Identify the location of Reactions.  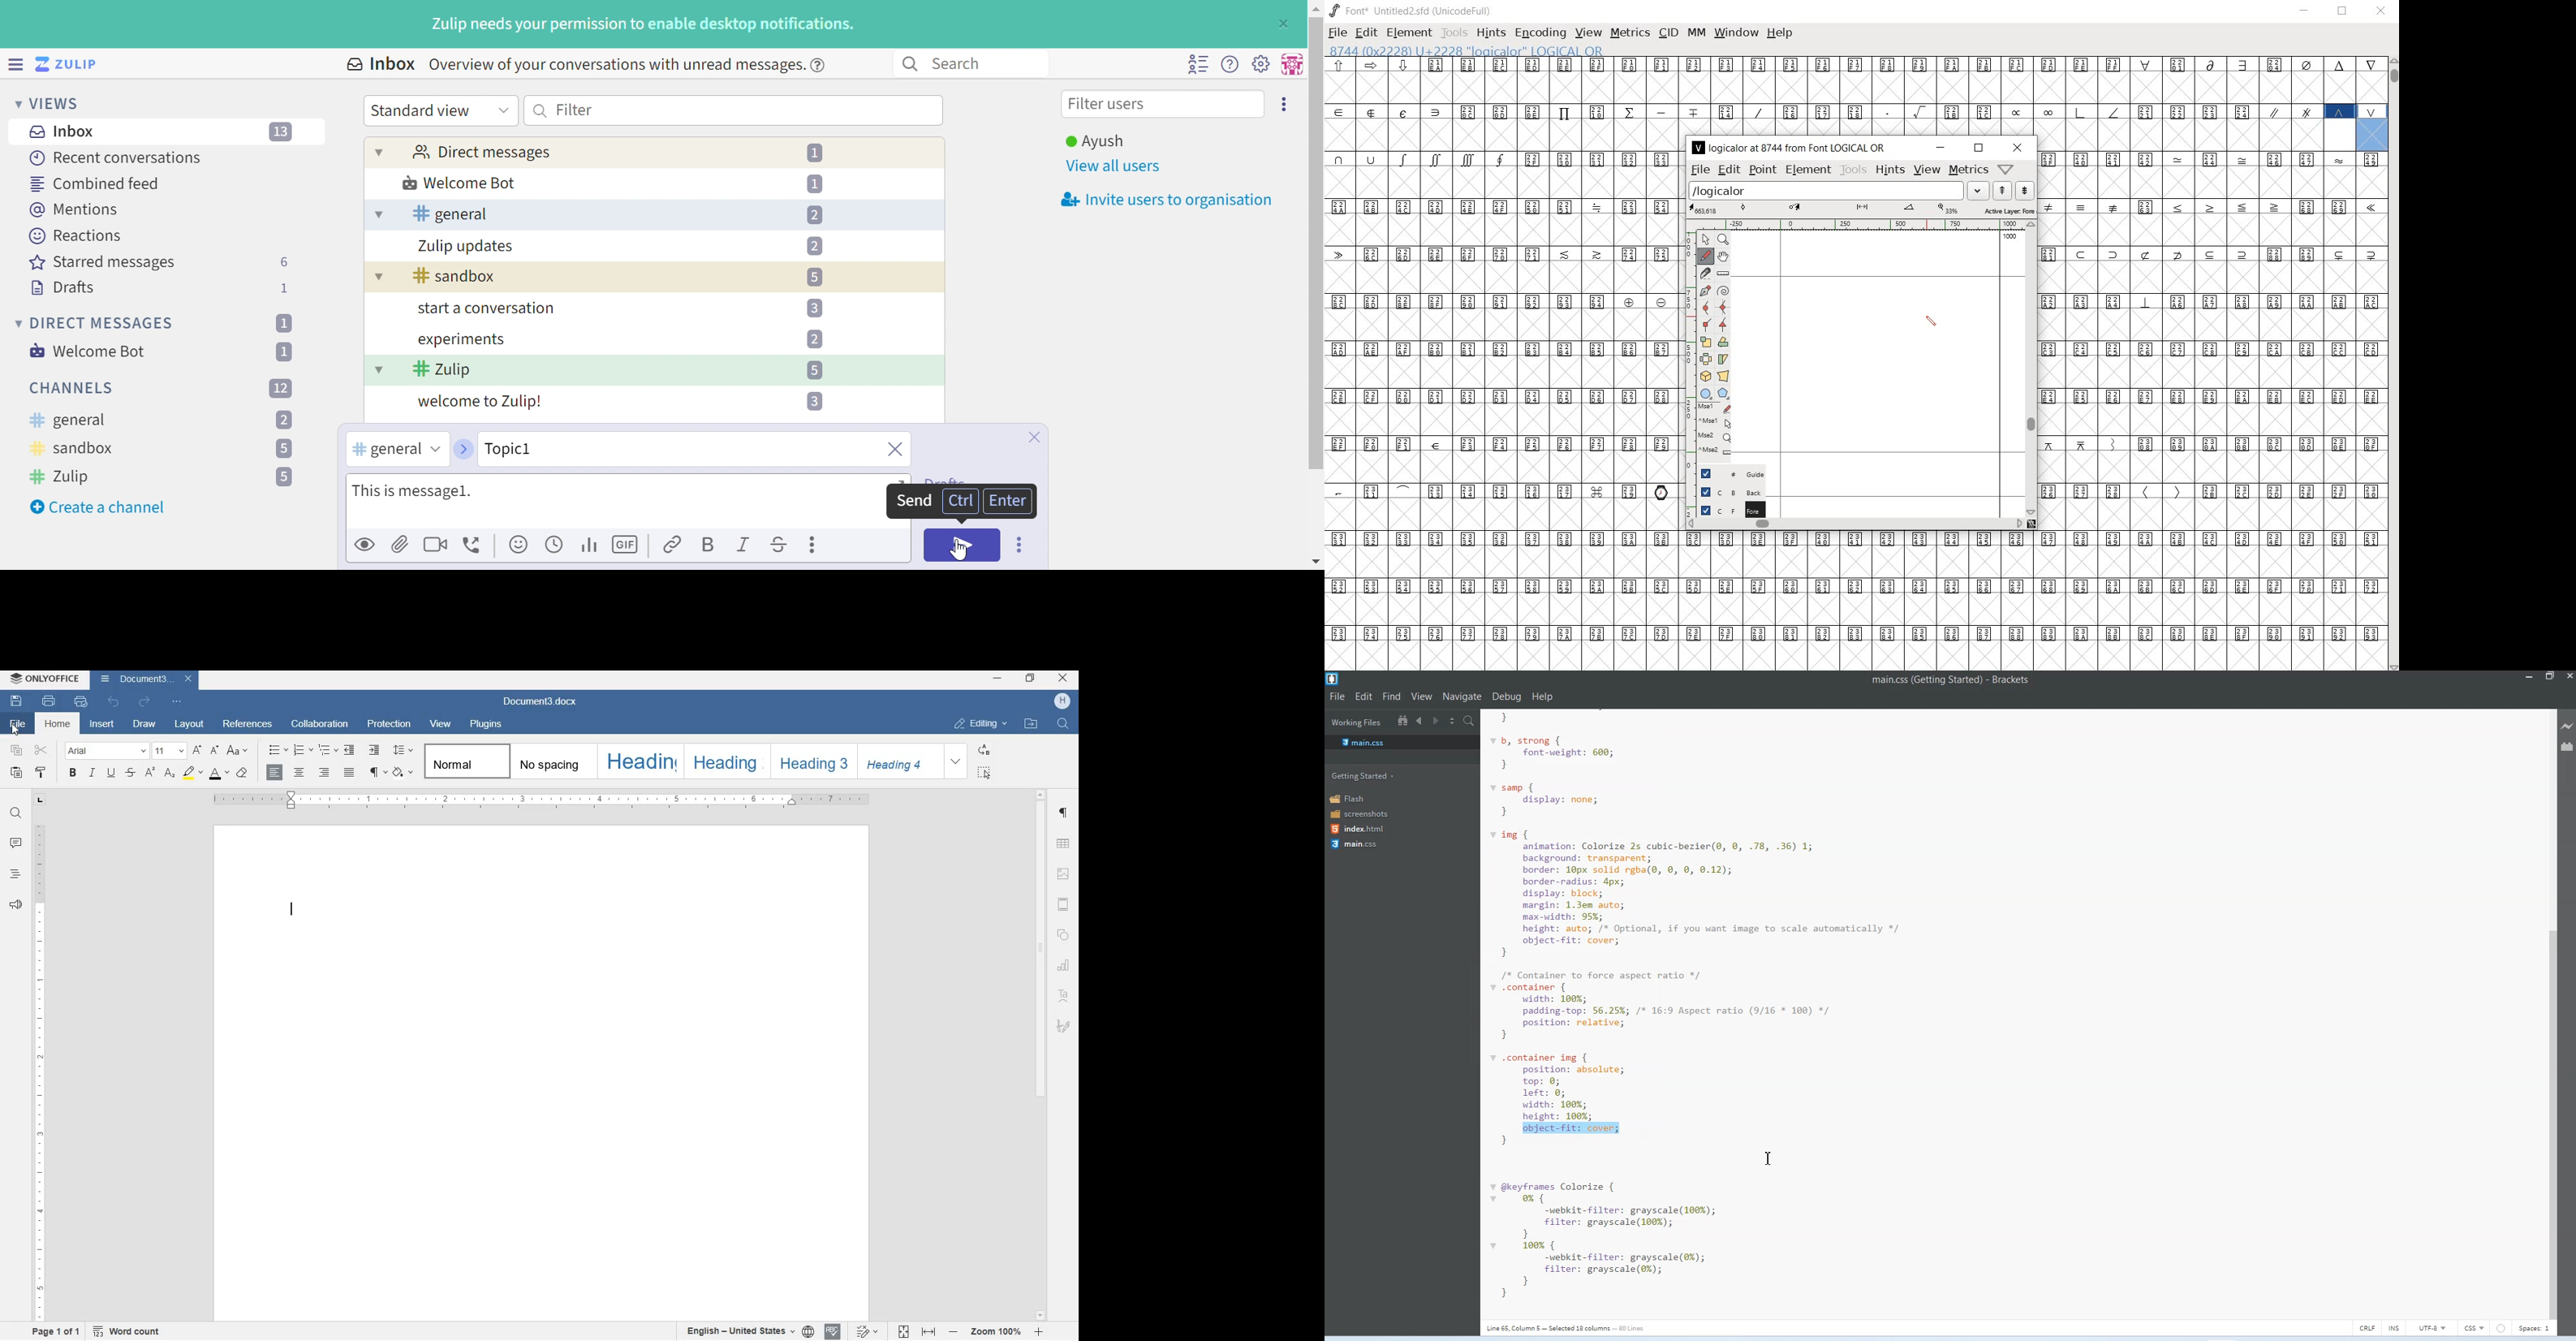
(75, 236).